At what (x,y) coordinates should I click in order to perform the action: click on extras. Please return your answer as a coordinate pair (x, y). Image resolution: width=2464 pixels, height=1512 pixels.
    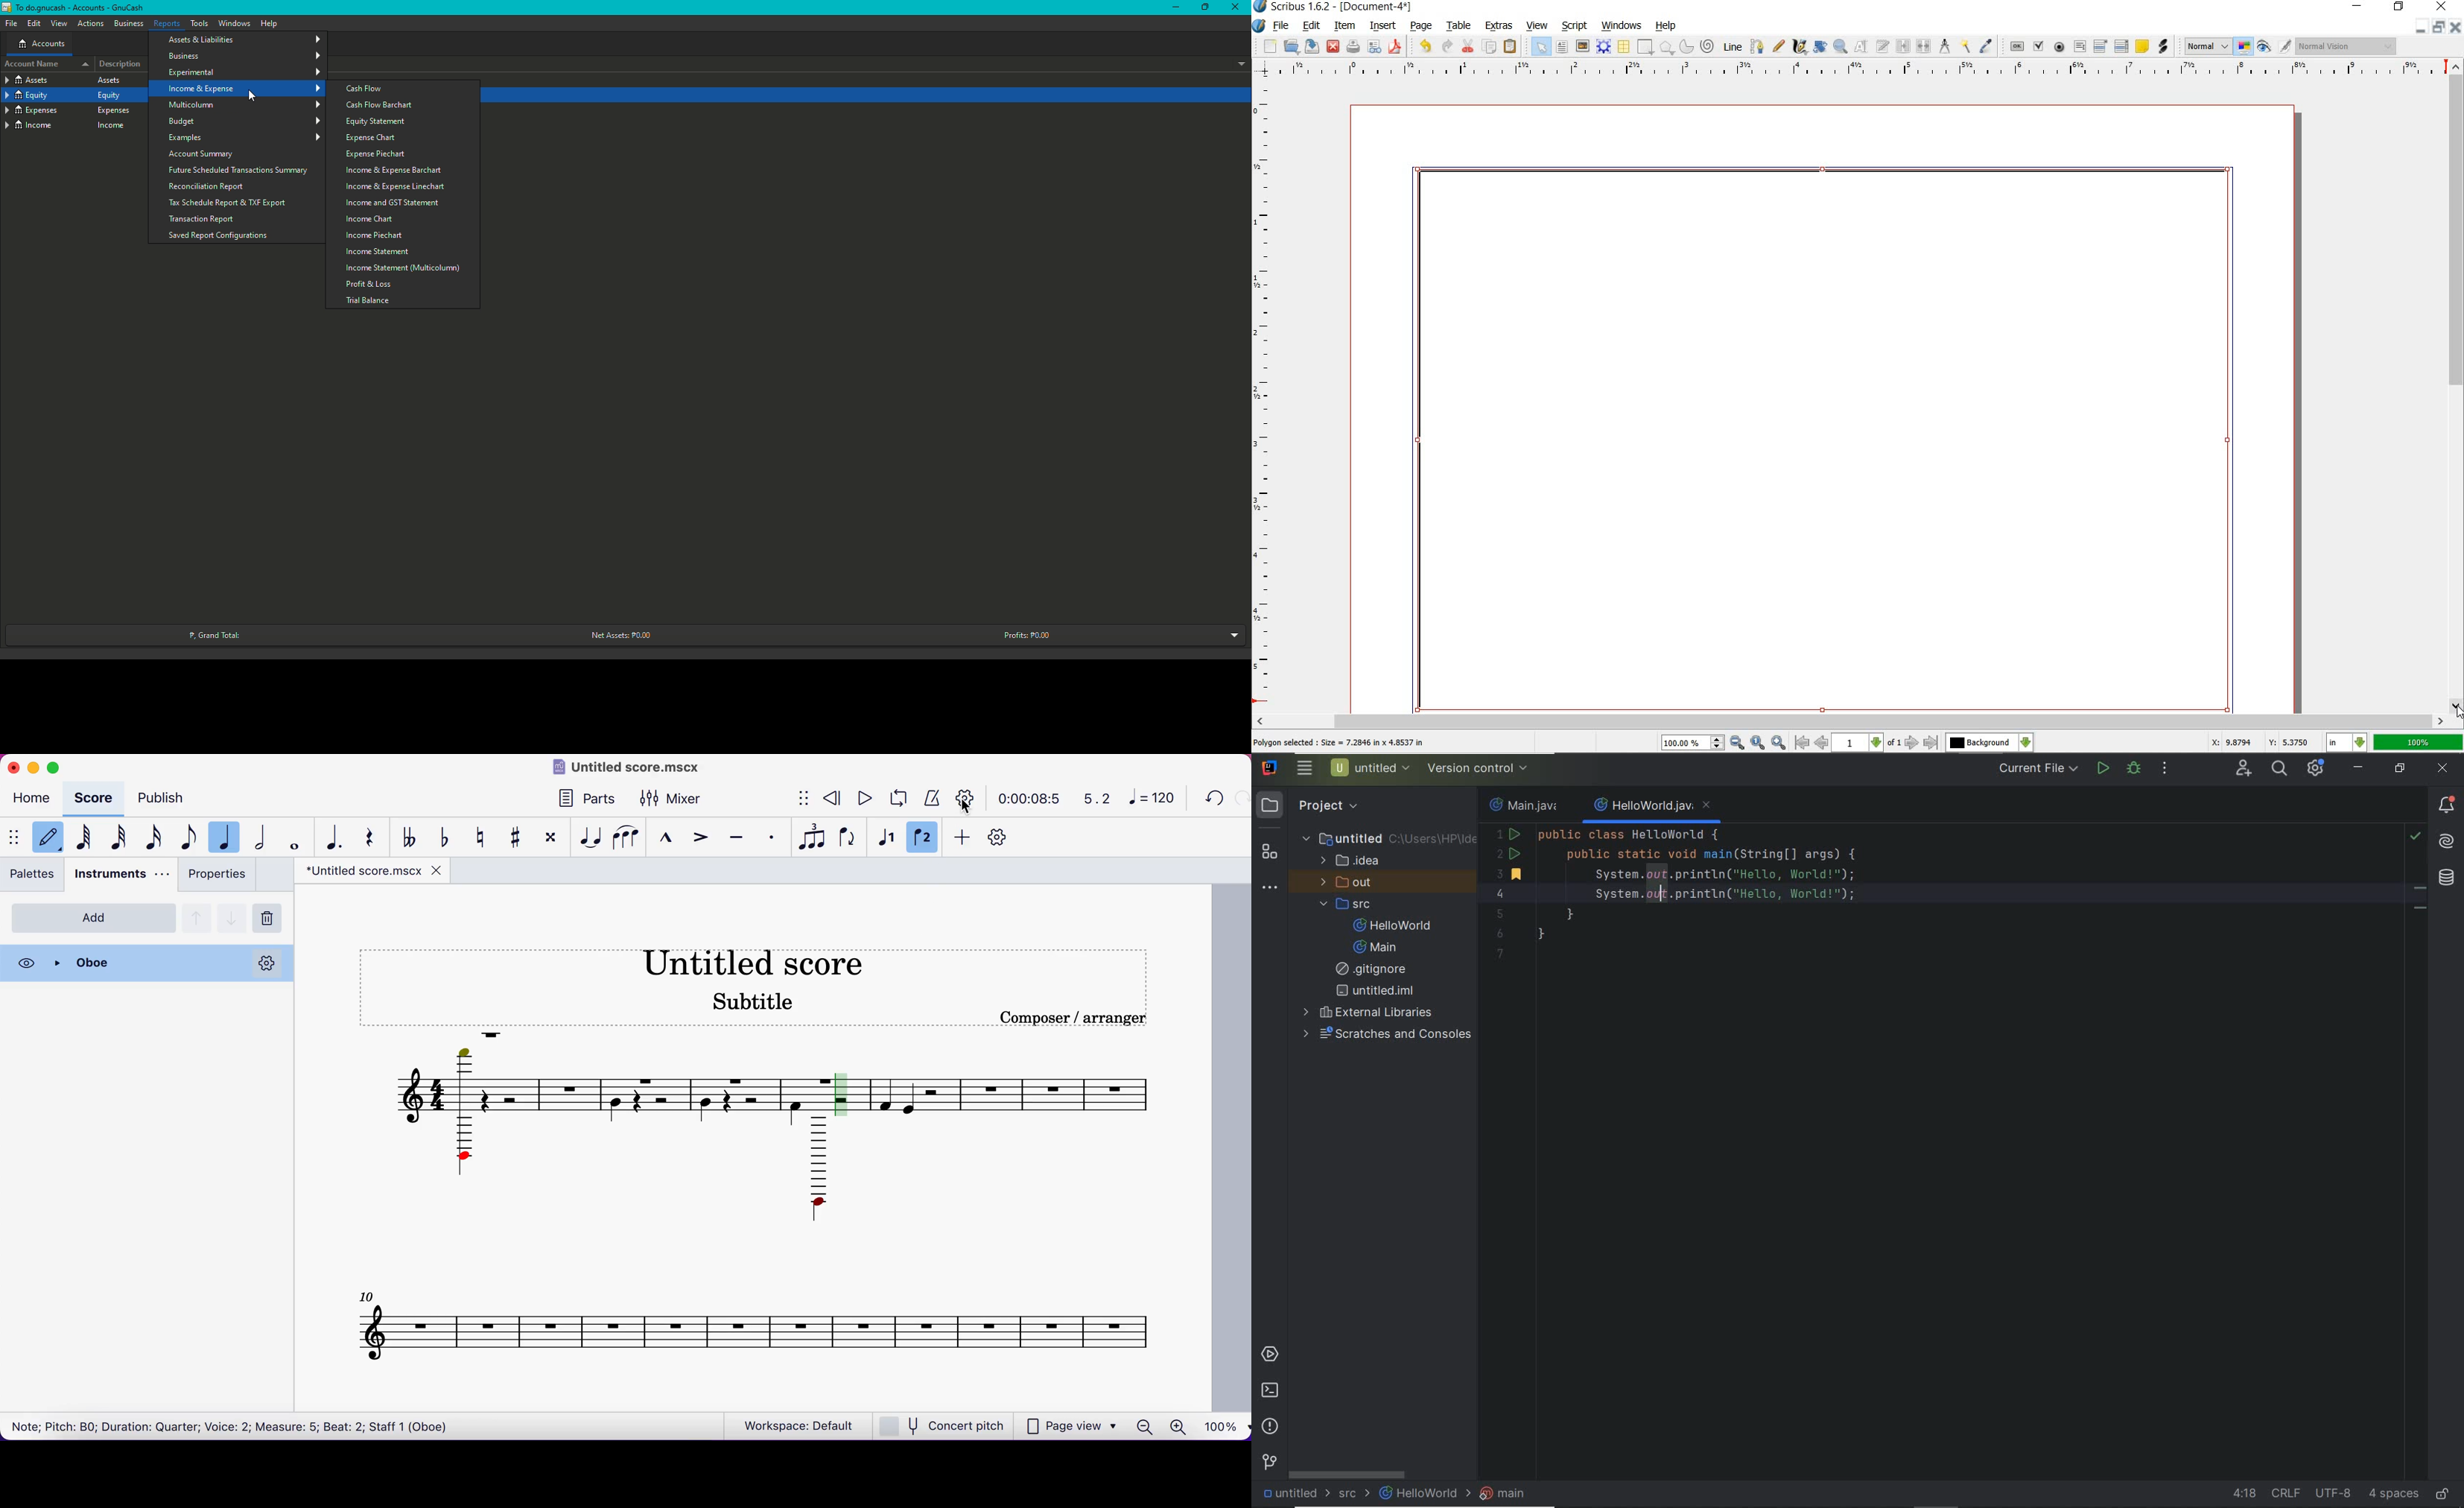
    Looking at the image, I should click on (1498, 26).